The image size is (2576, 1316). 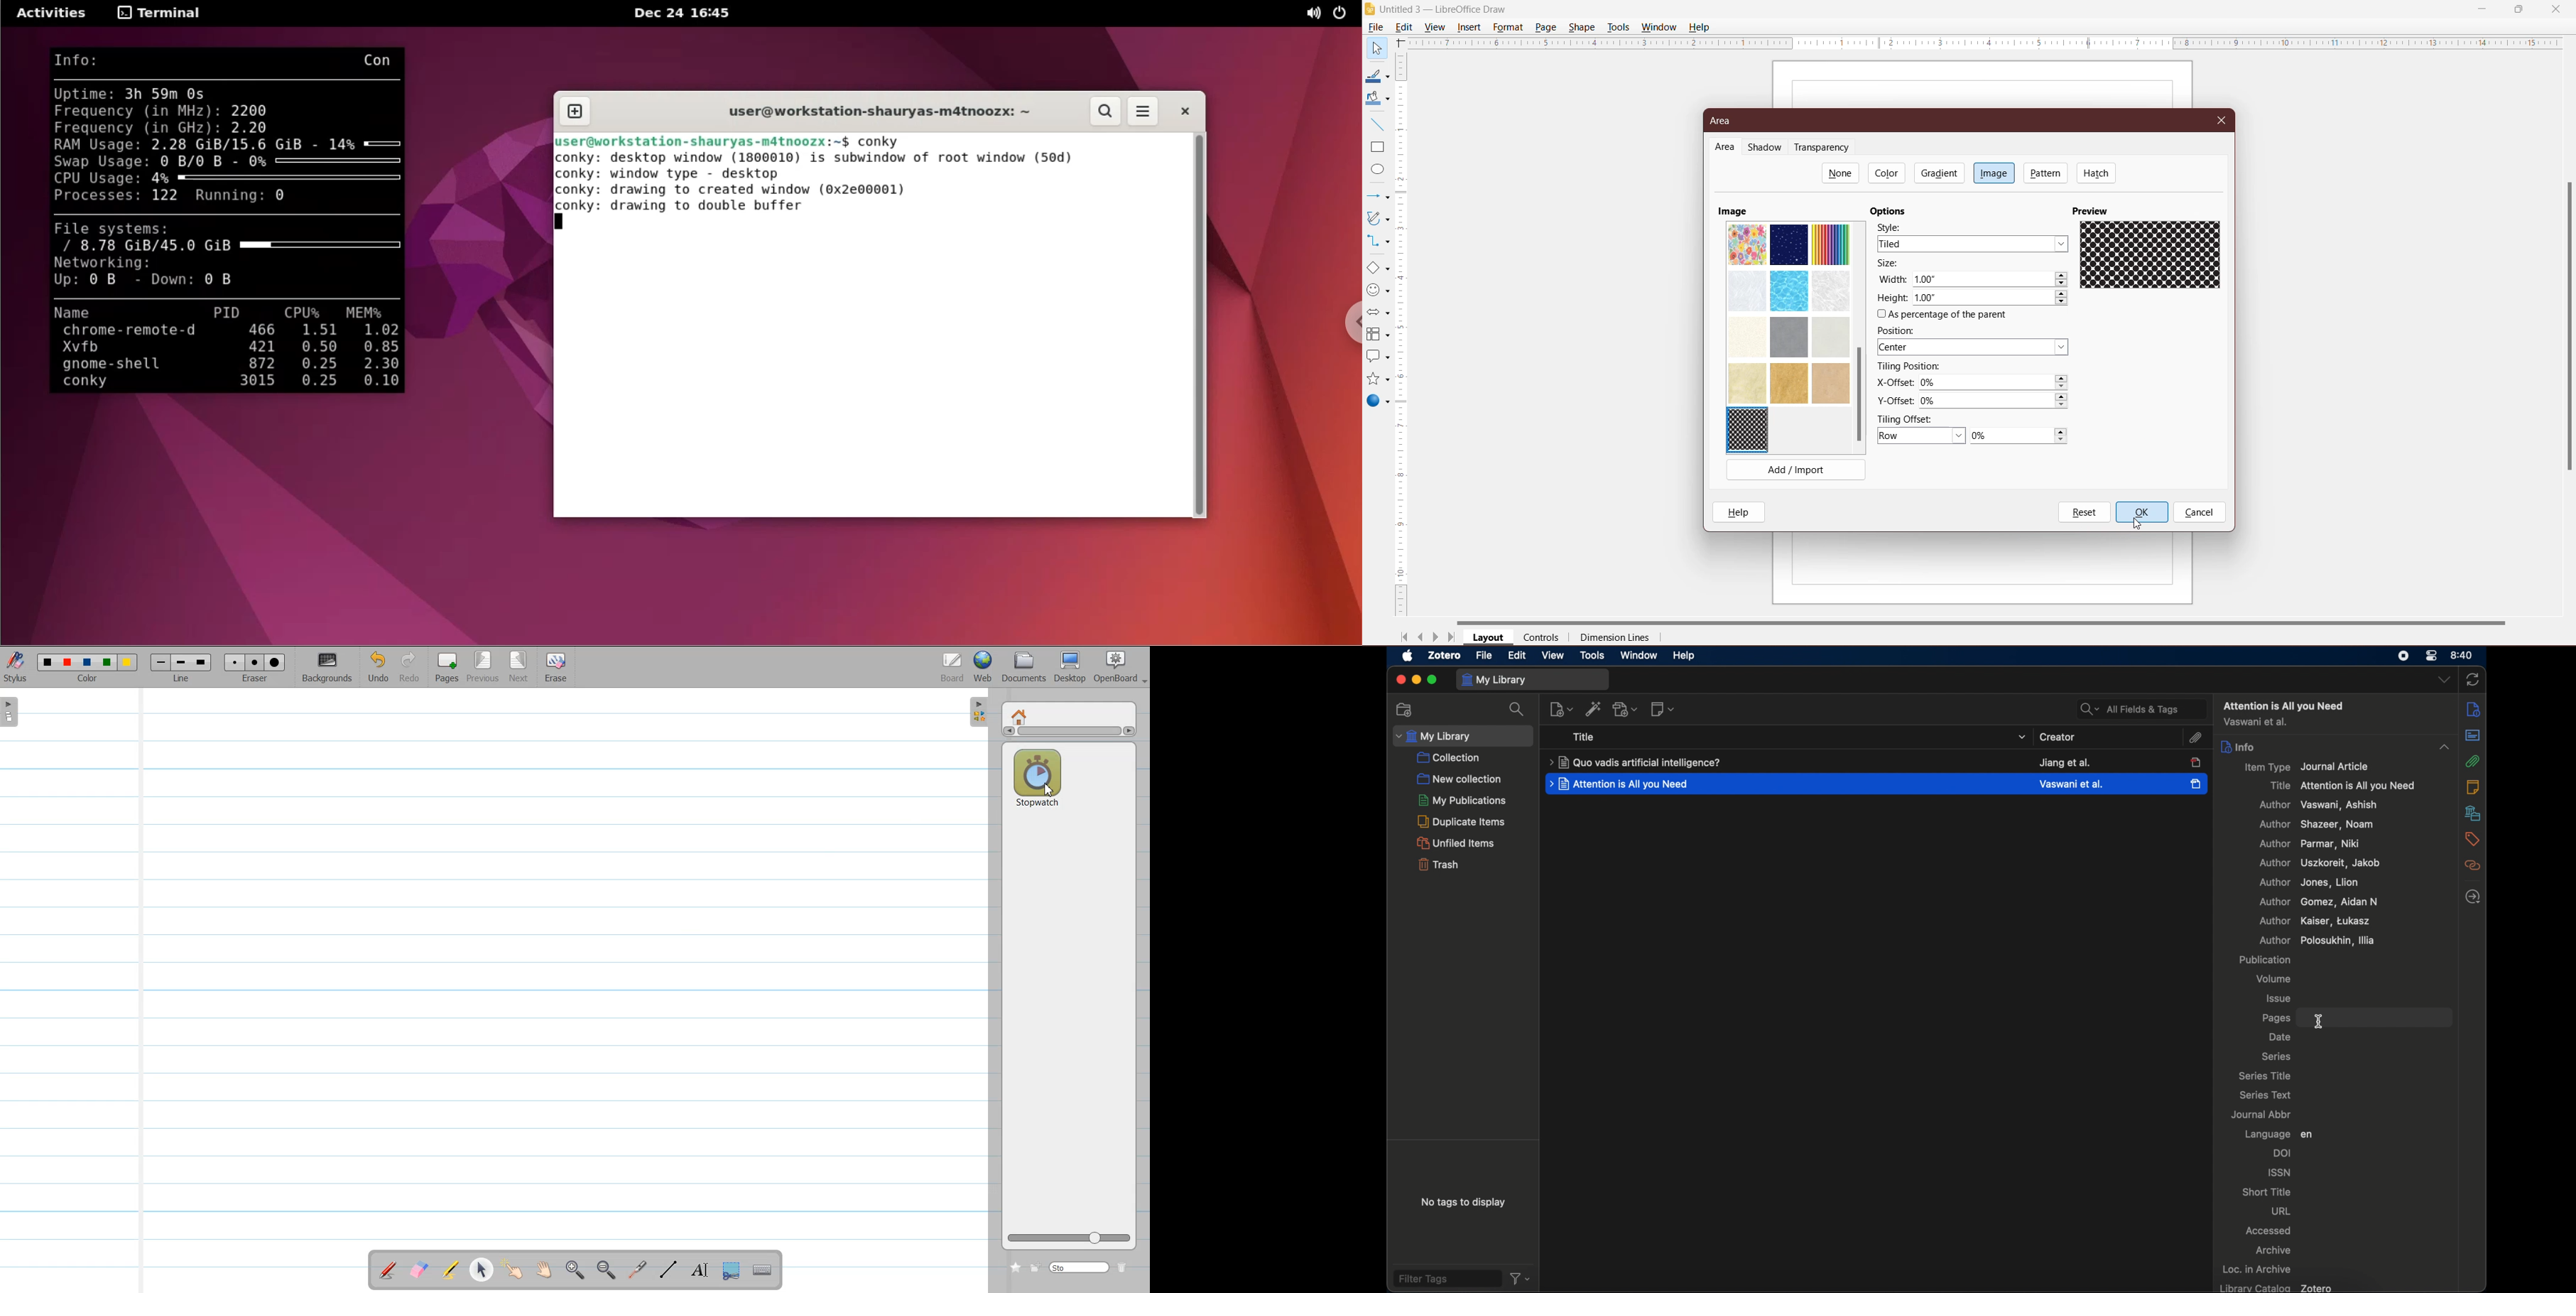 I want to click on Drop down box, so click(x=1143, y=677).